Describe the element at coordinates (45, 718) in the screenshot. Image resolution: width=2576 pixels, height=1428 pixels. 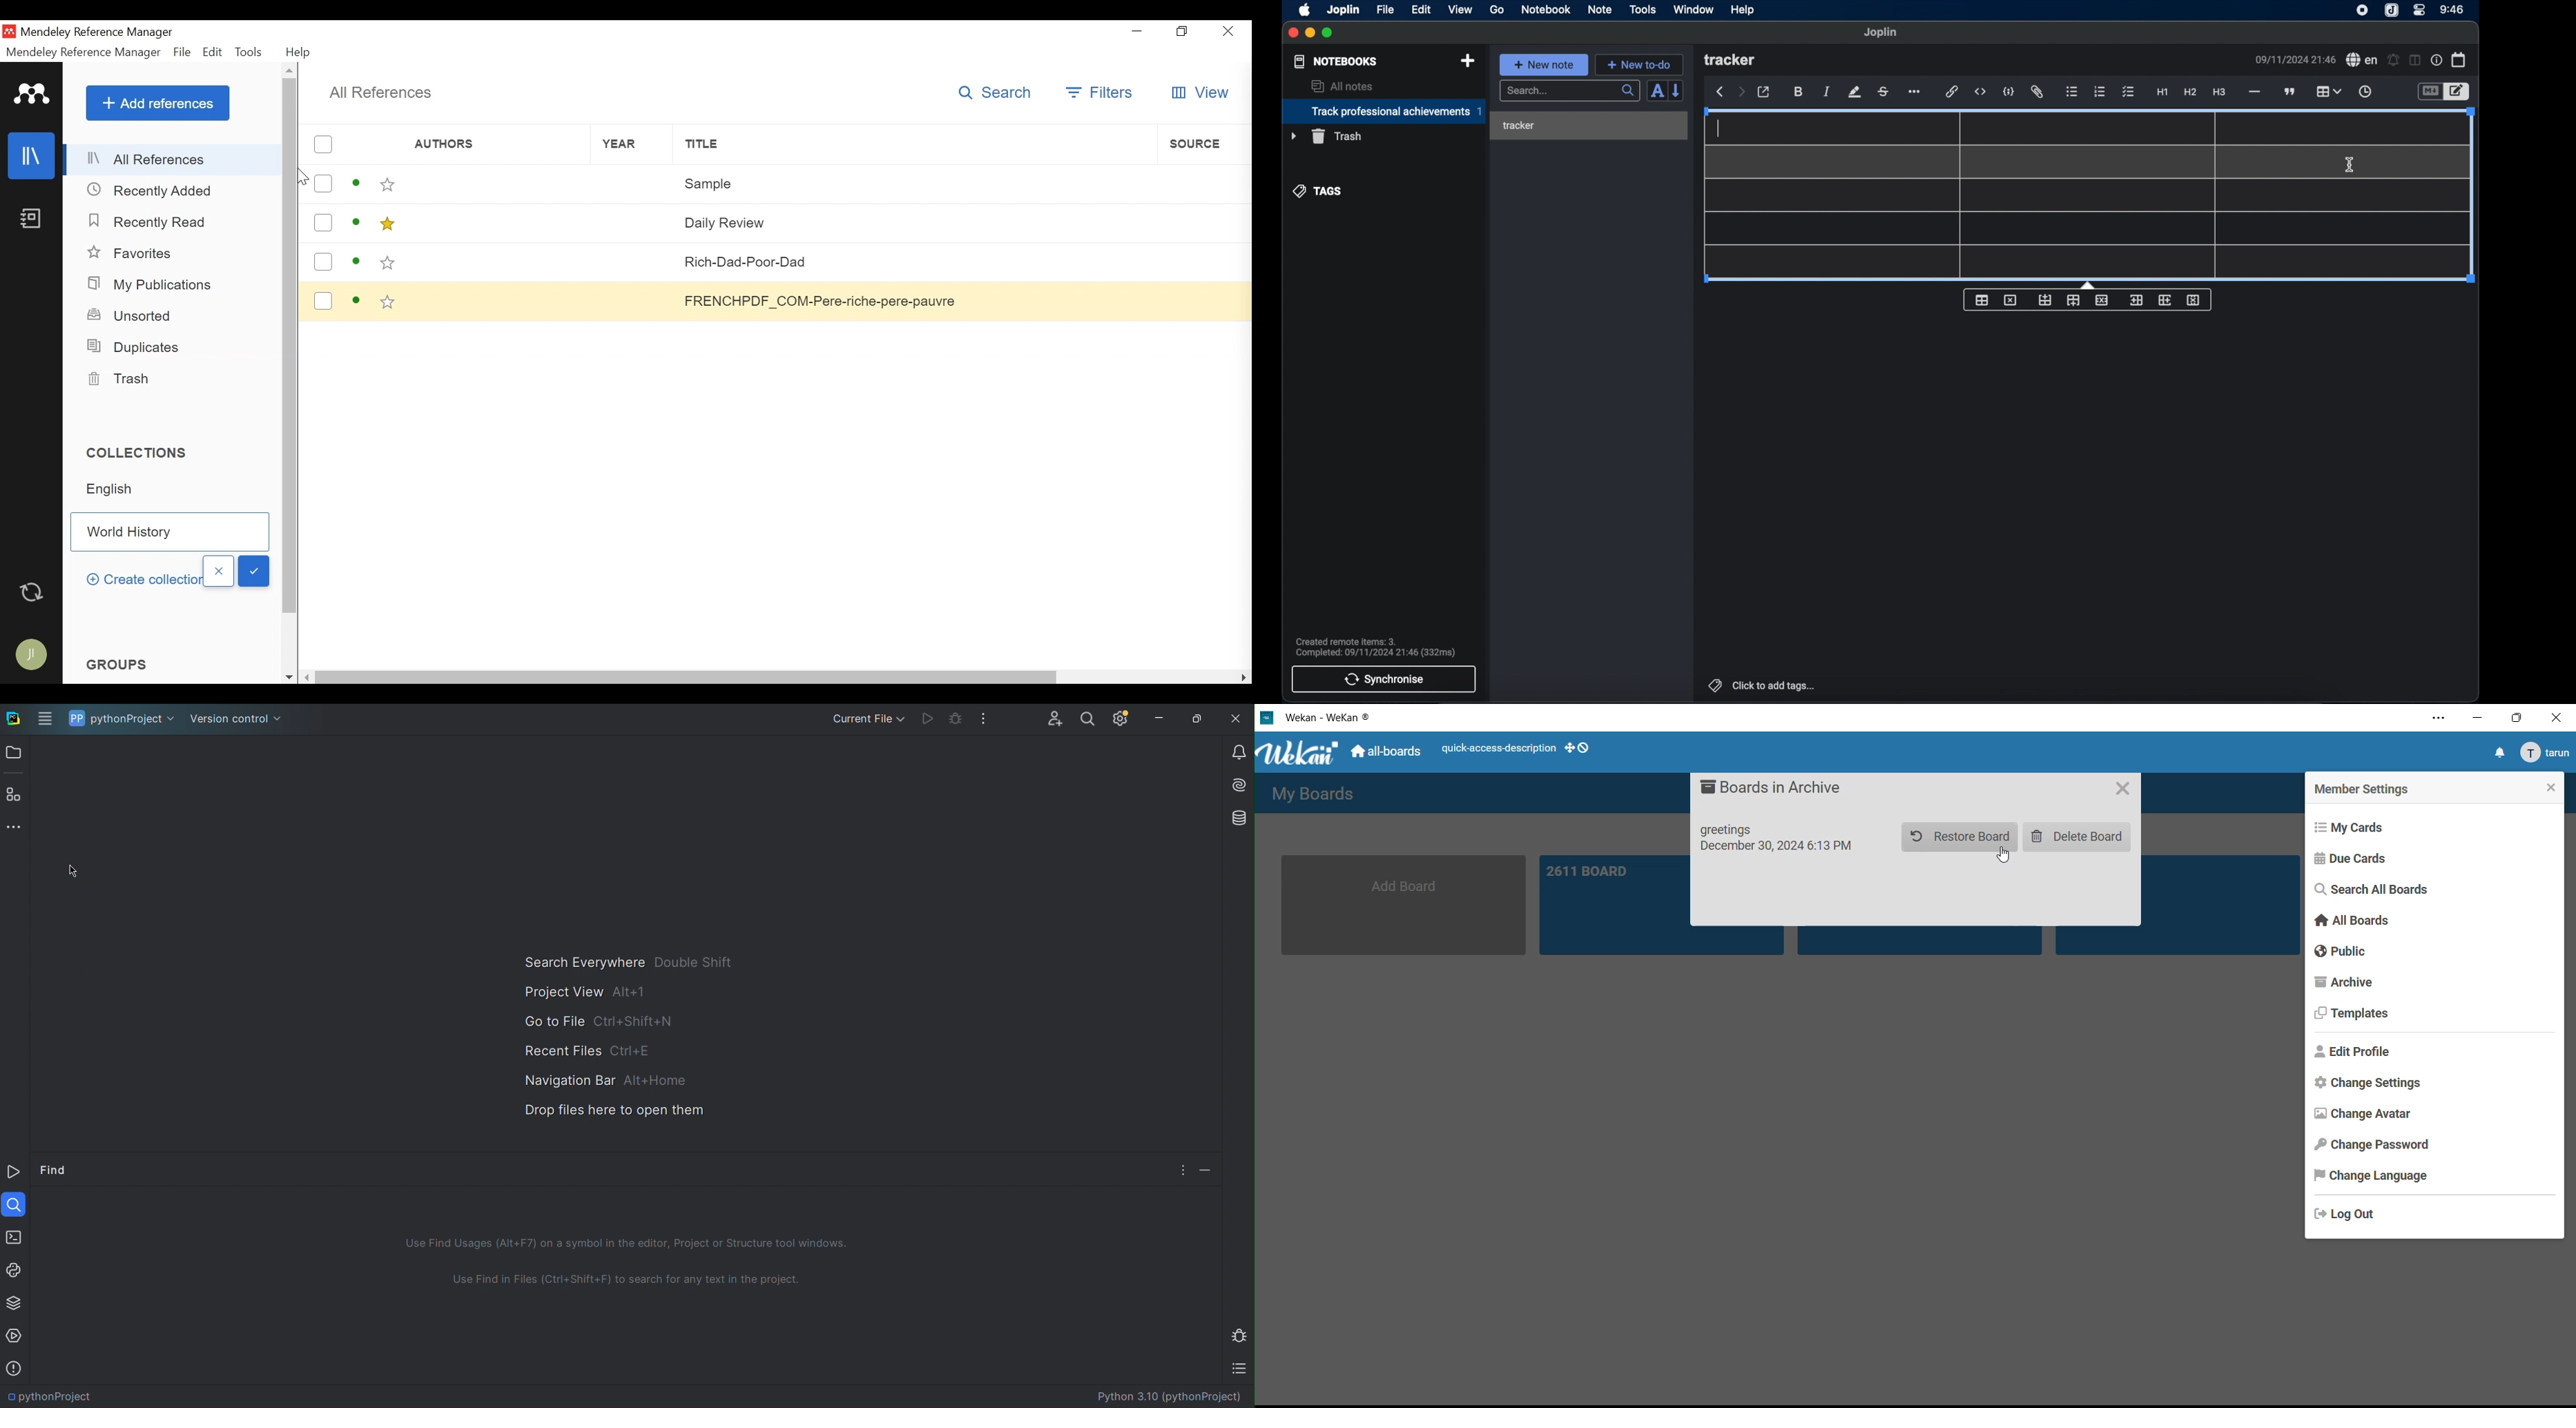
I see `Application Menu` at that location.